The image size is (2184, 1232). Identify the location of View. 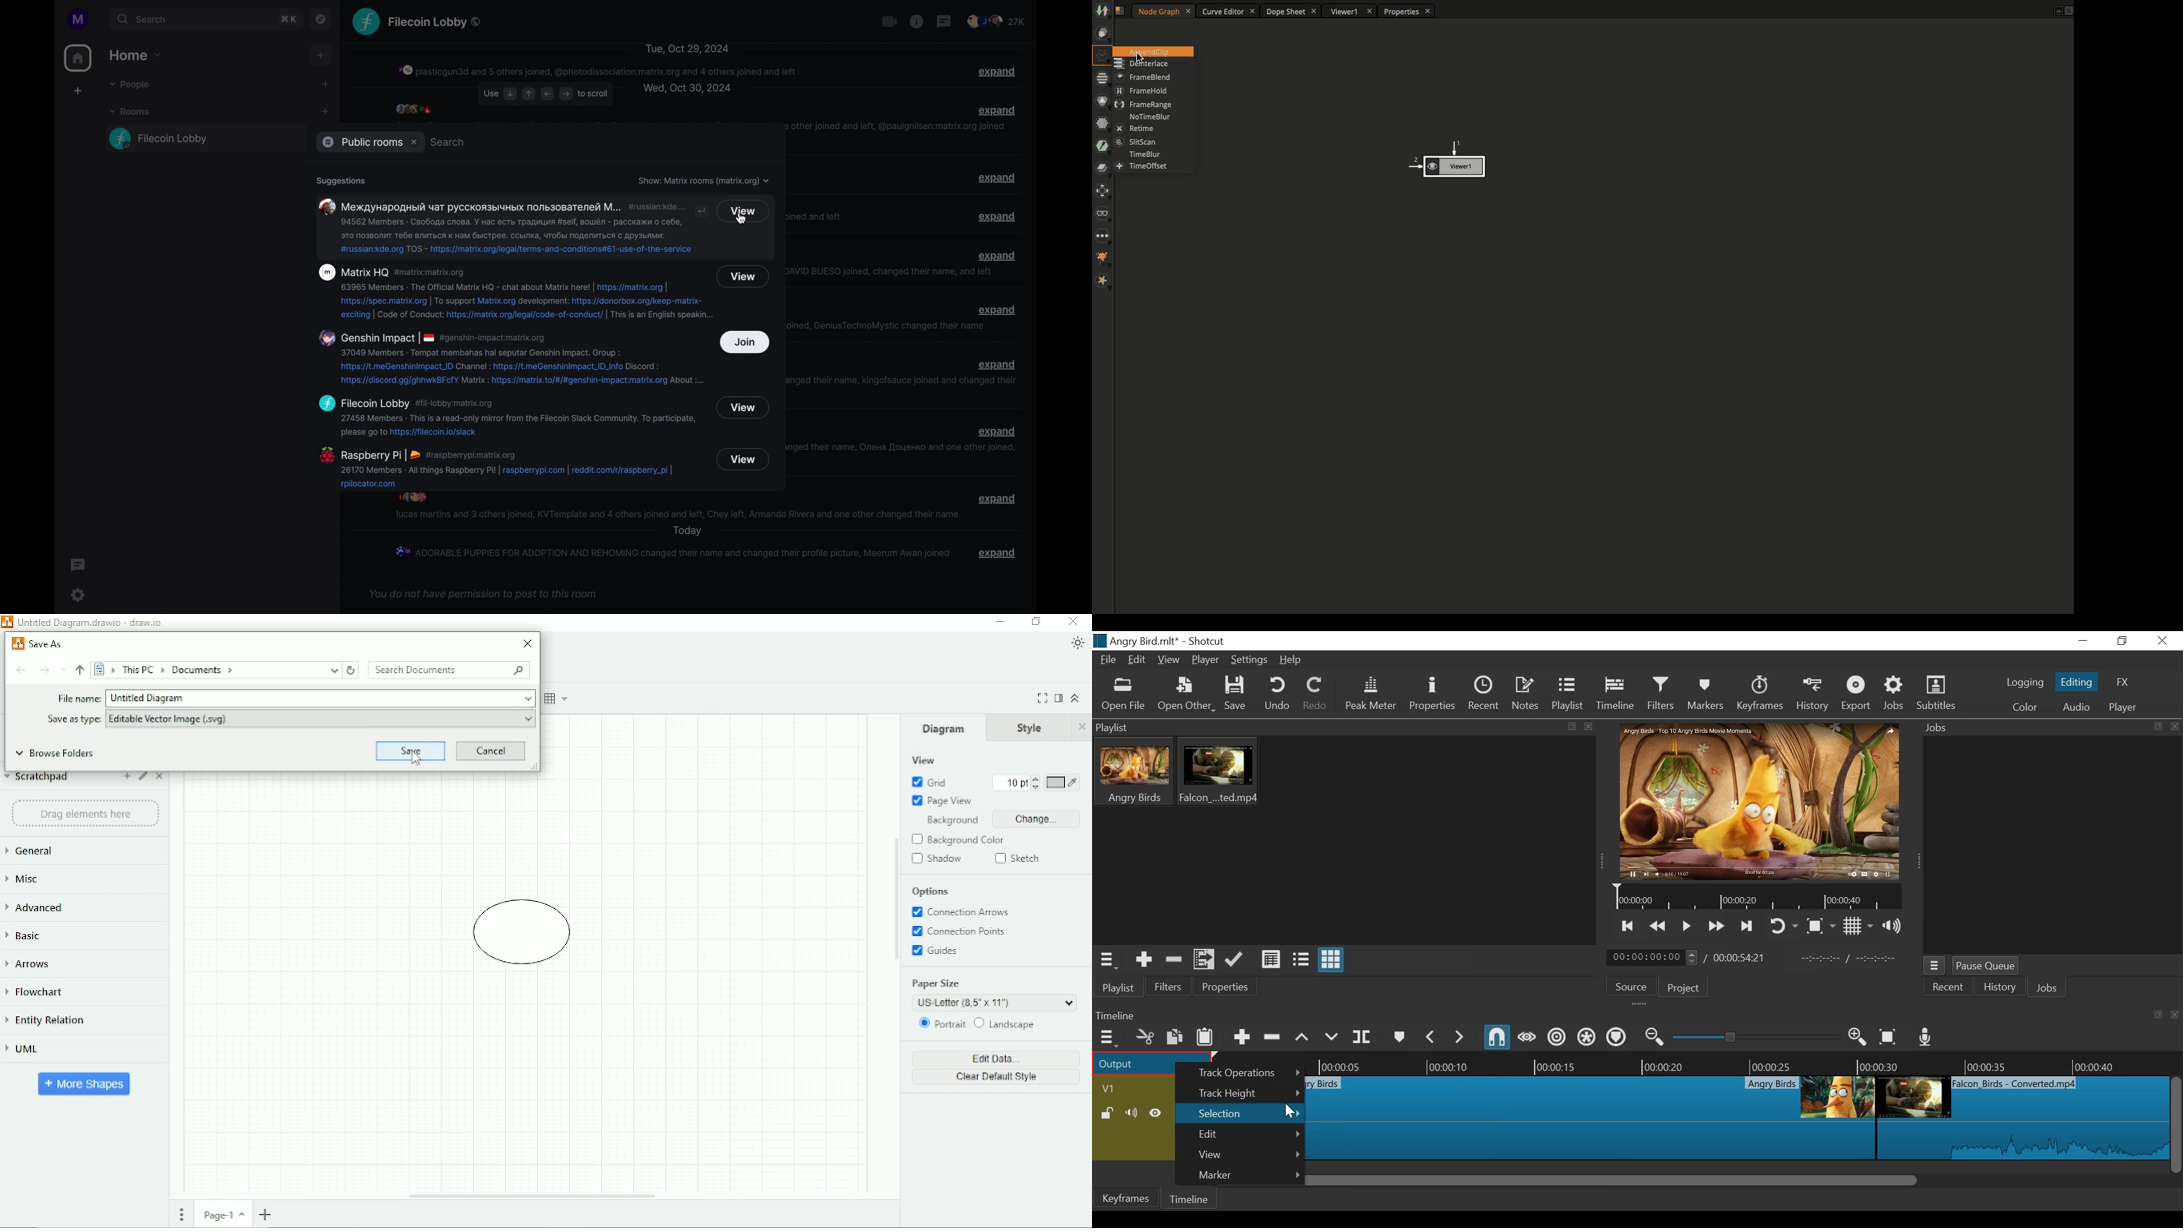
(922, 760).